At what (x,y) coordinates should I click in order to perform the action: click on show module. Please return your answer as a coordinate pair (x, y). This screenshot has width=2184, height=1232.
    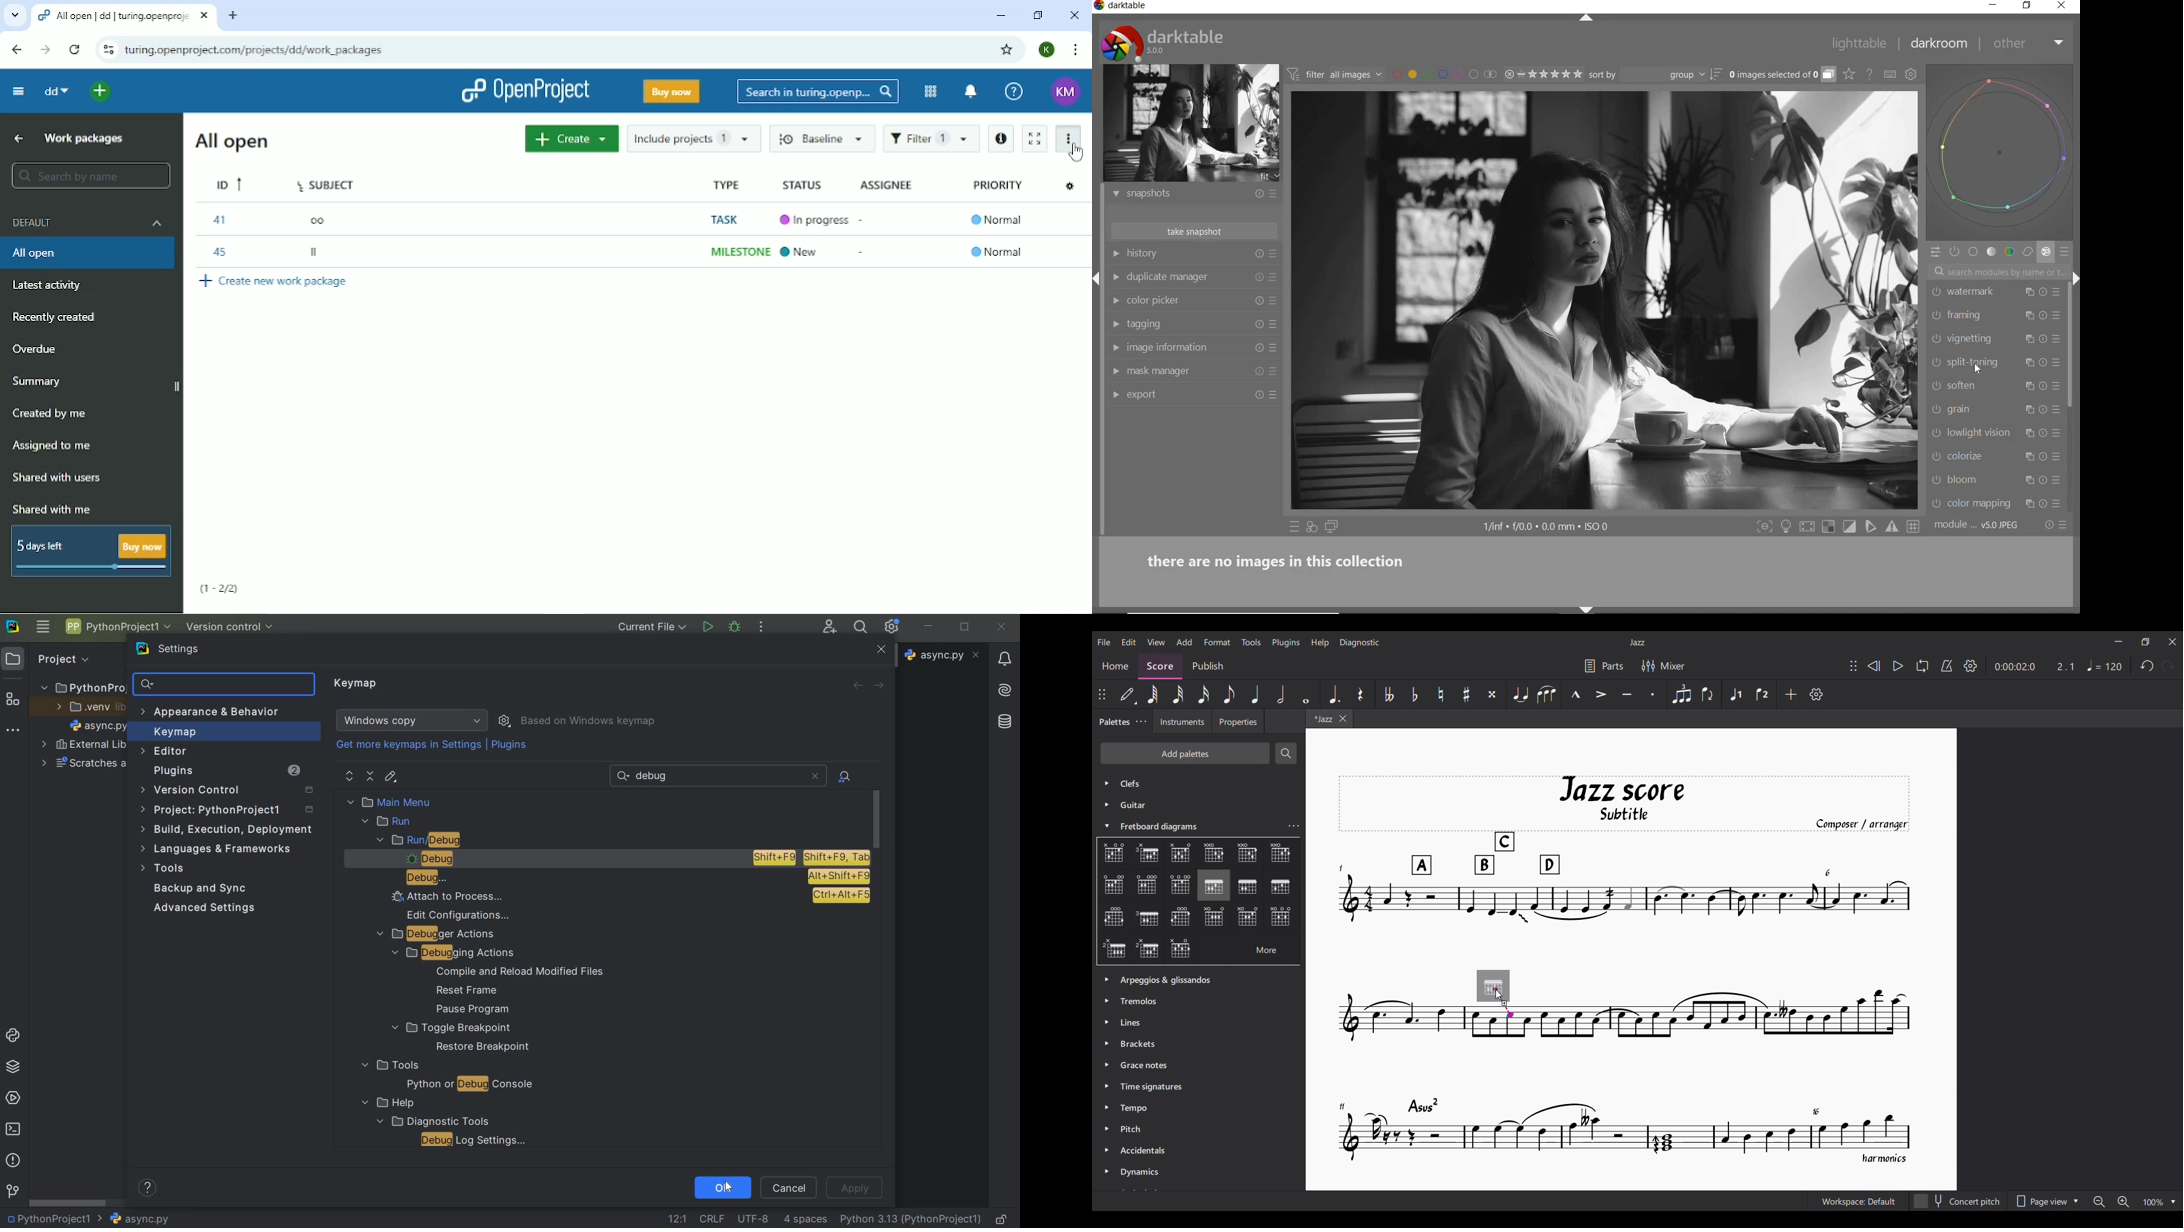
    Looking at the image, I should click on (1114, 253).